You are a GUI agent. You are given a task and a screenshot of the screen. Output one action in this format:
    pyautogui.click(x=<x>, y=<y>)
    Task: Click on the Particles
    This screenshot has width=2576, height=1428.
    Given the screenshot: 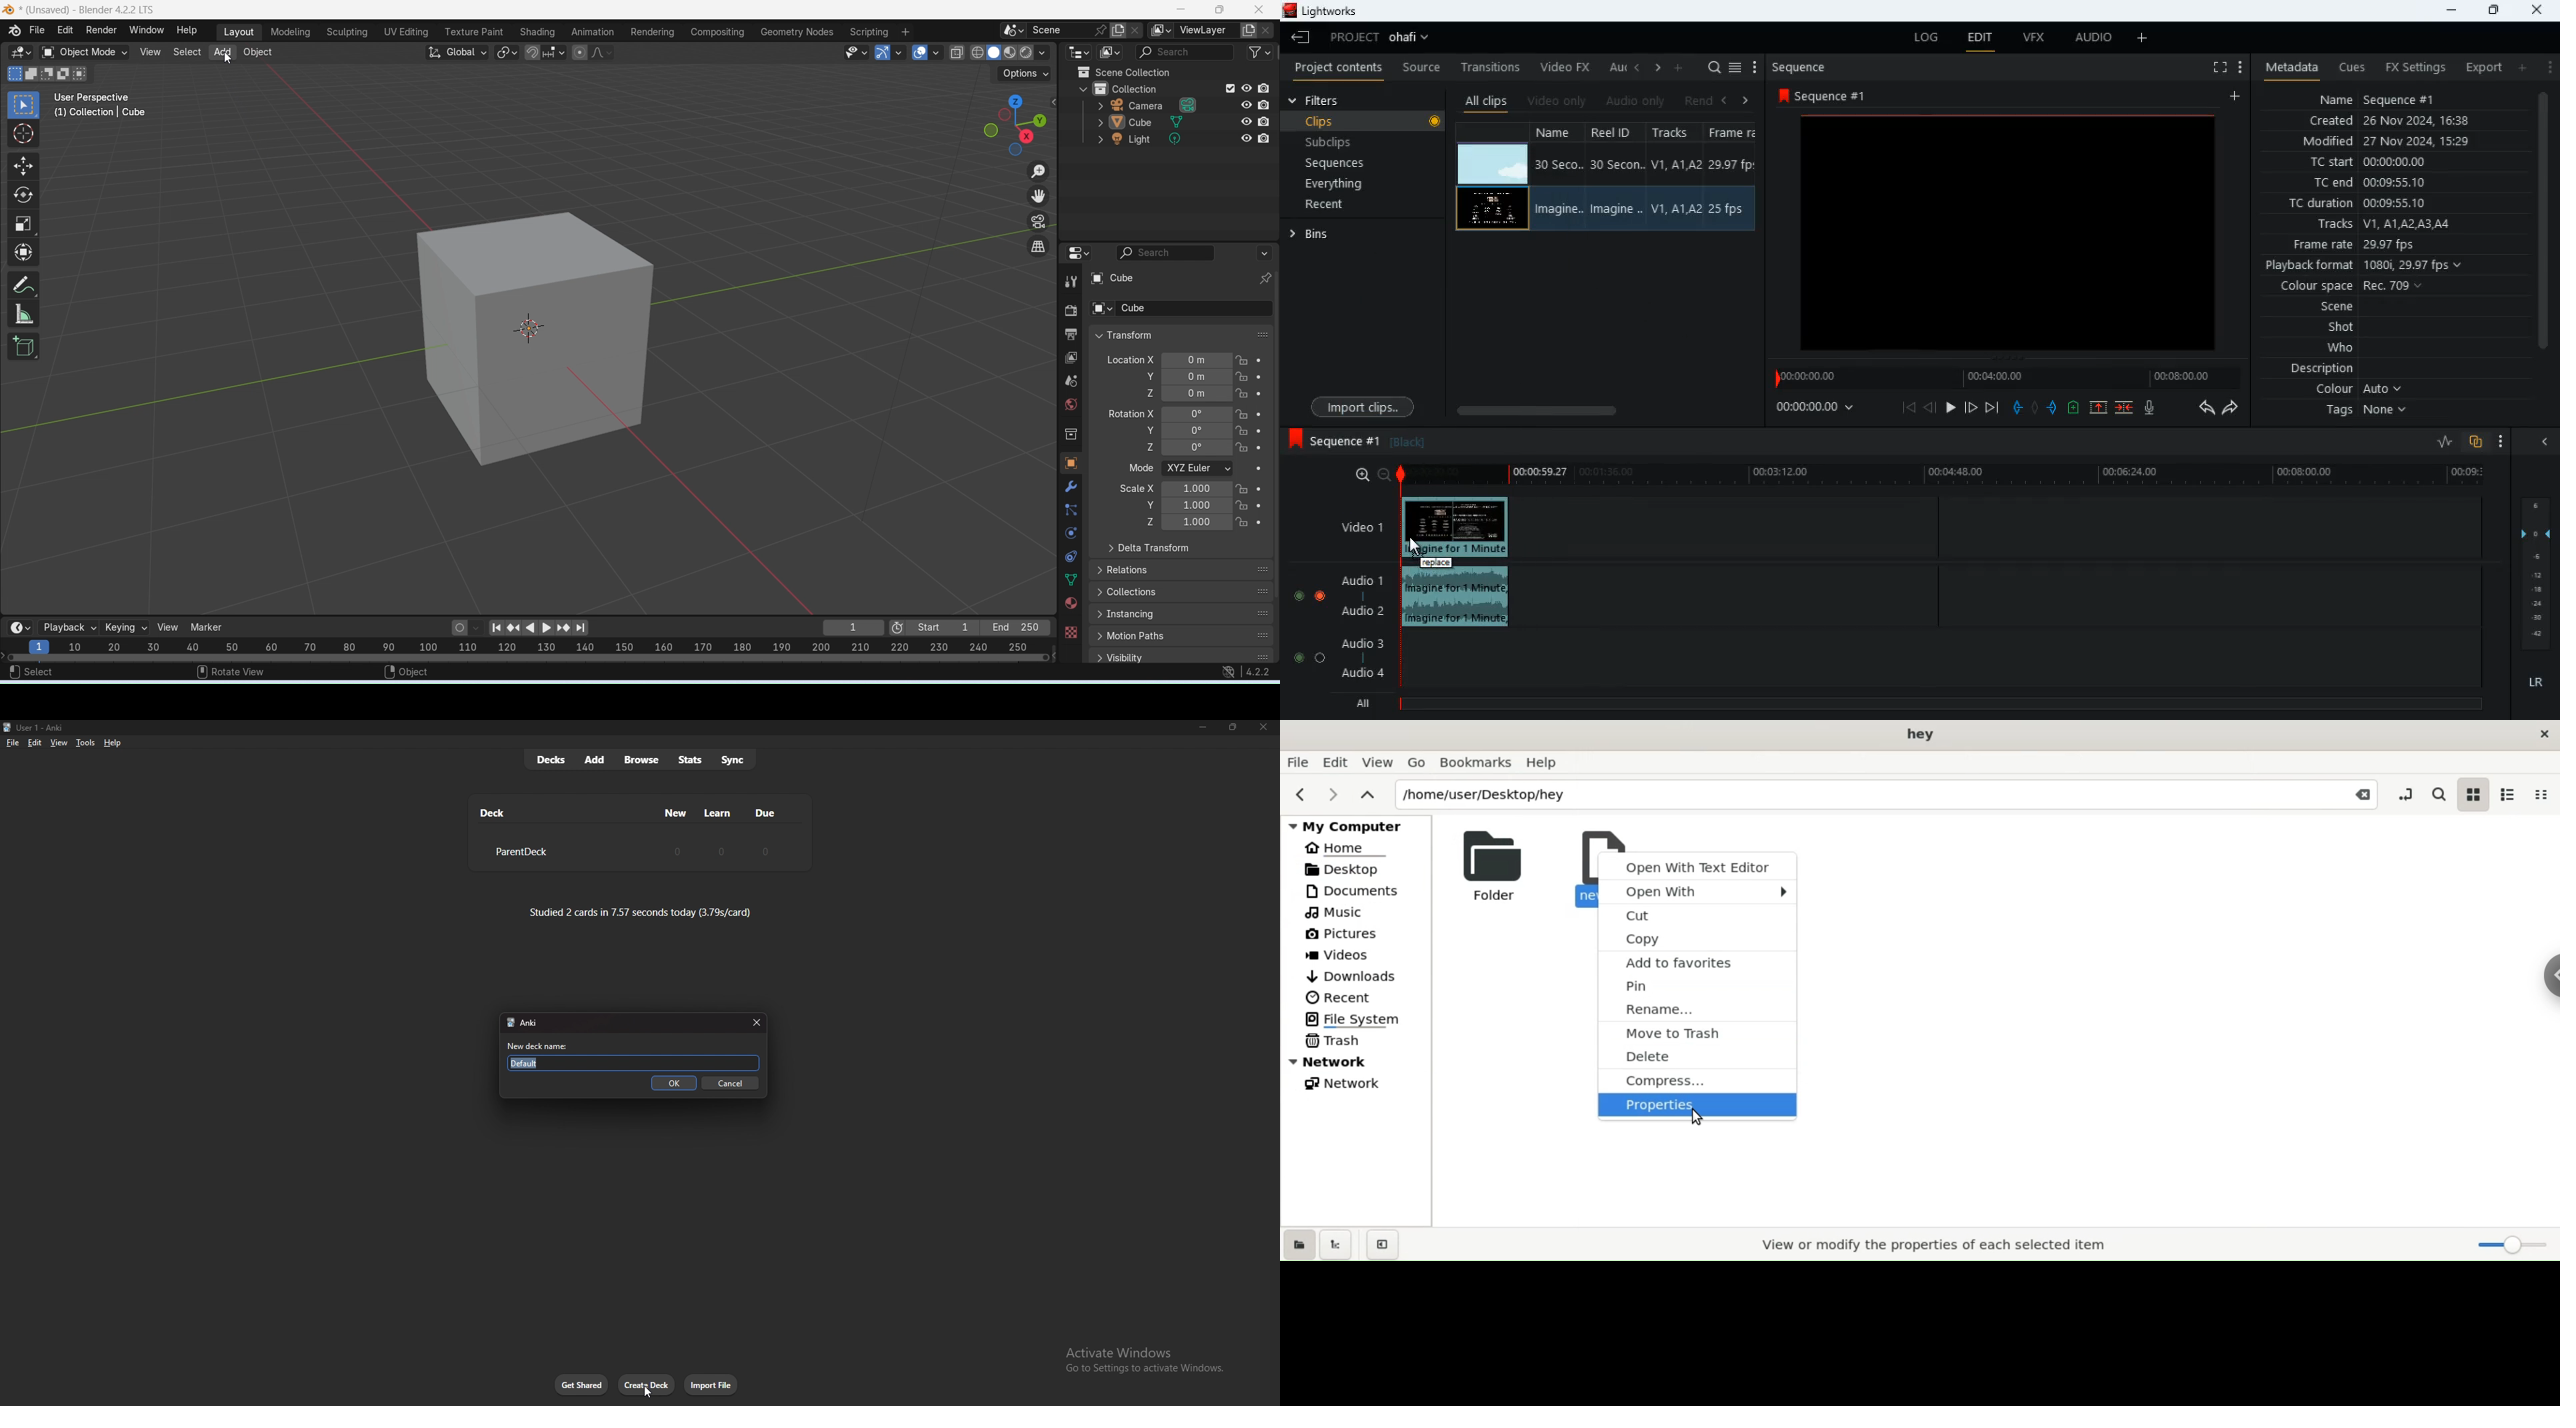 What is the action you would take?
    pyautogui.click(x=1071, y=510)
    